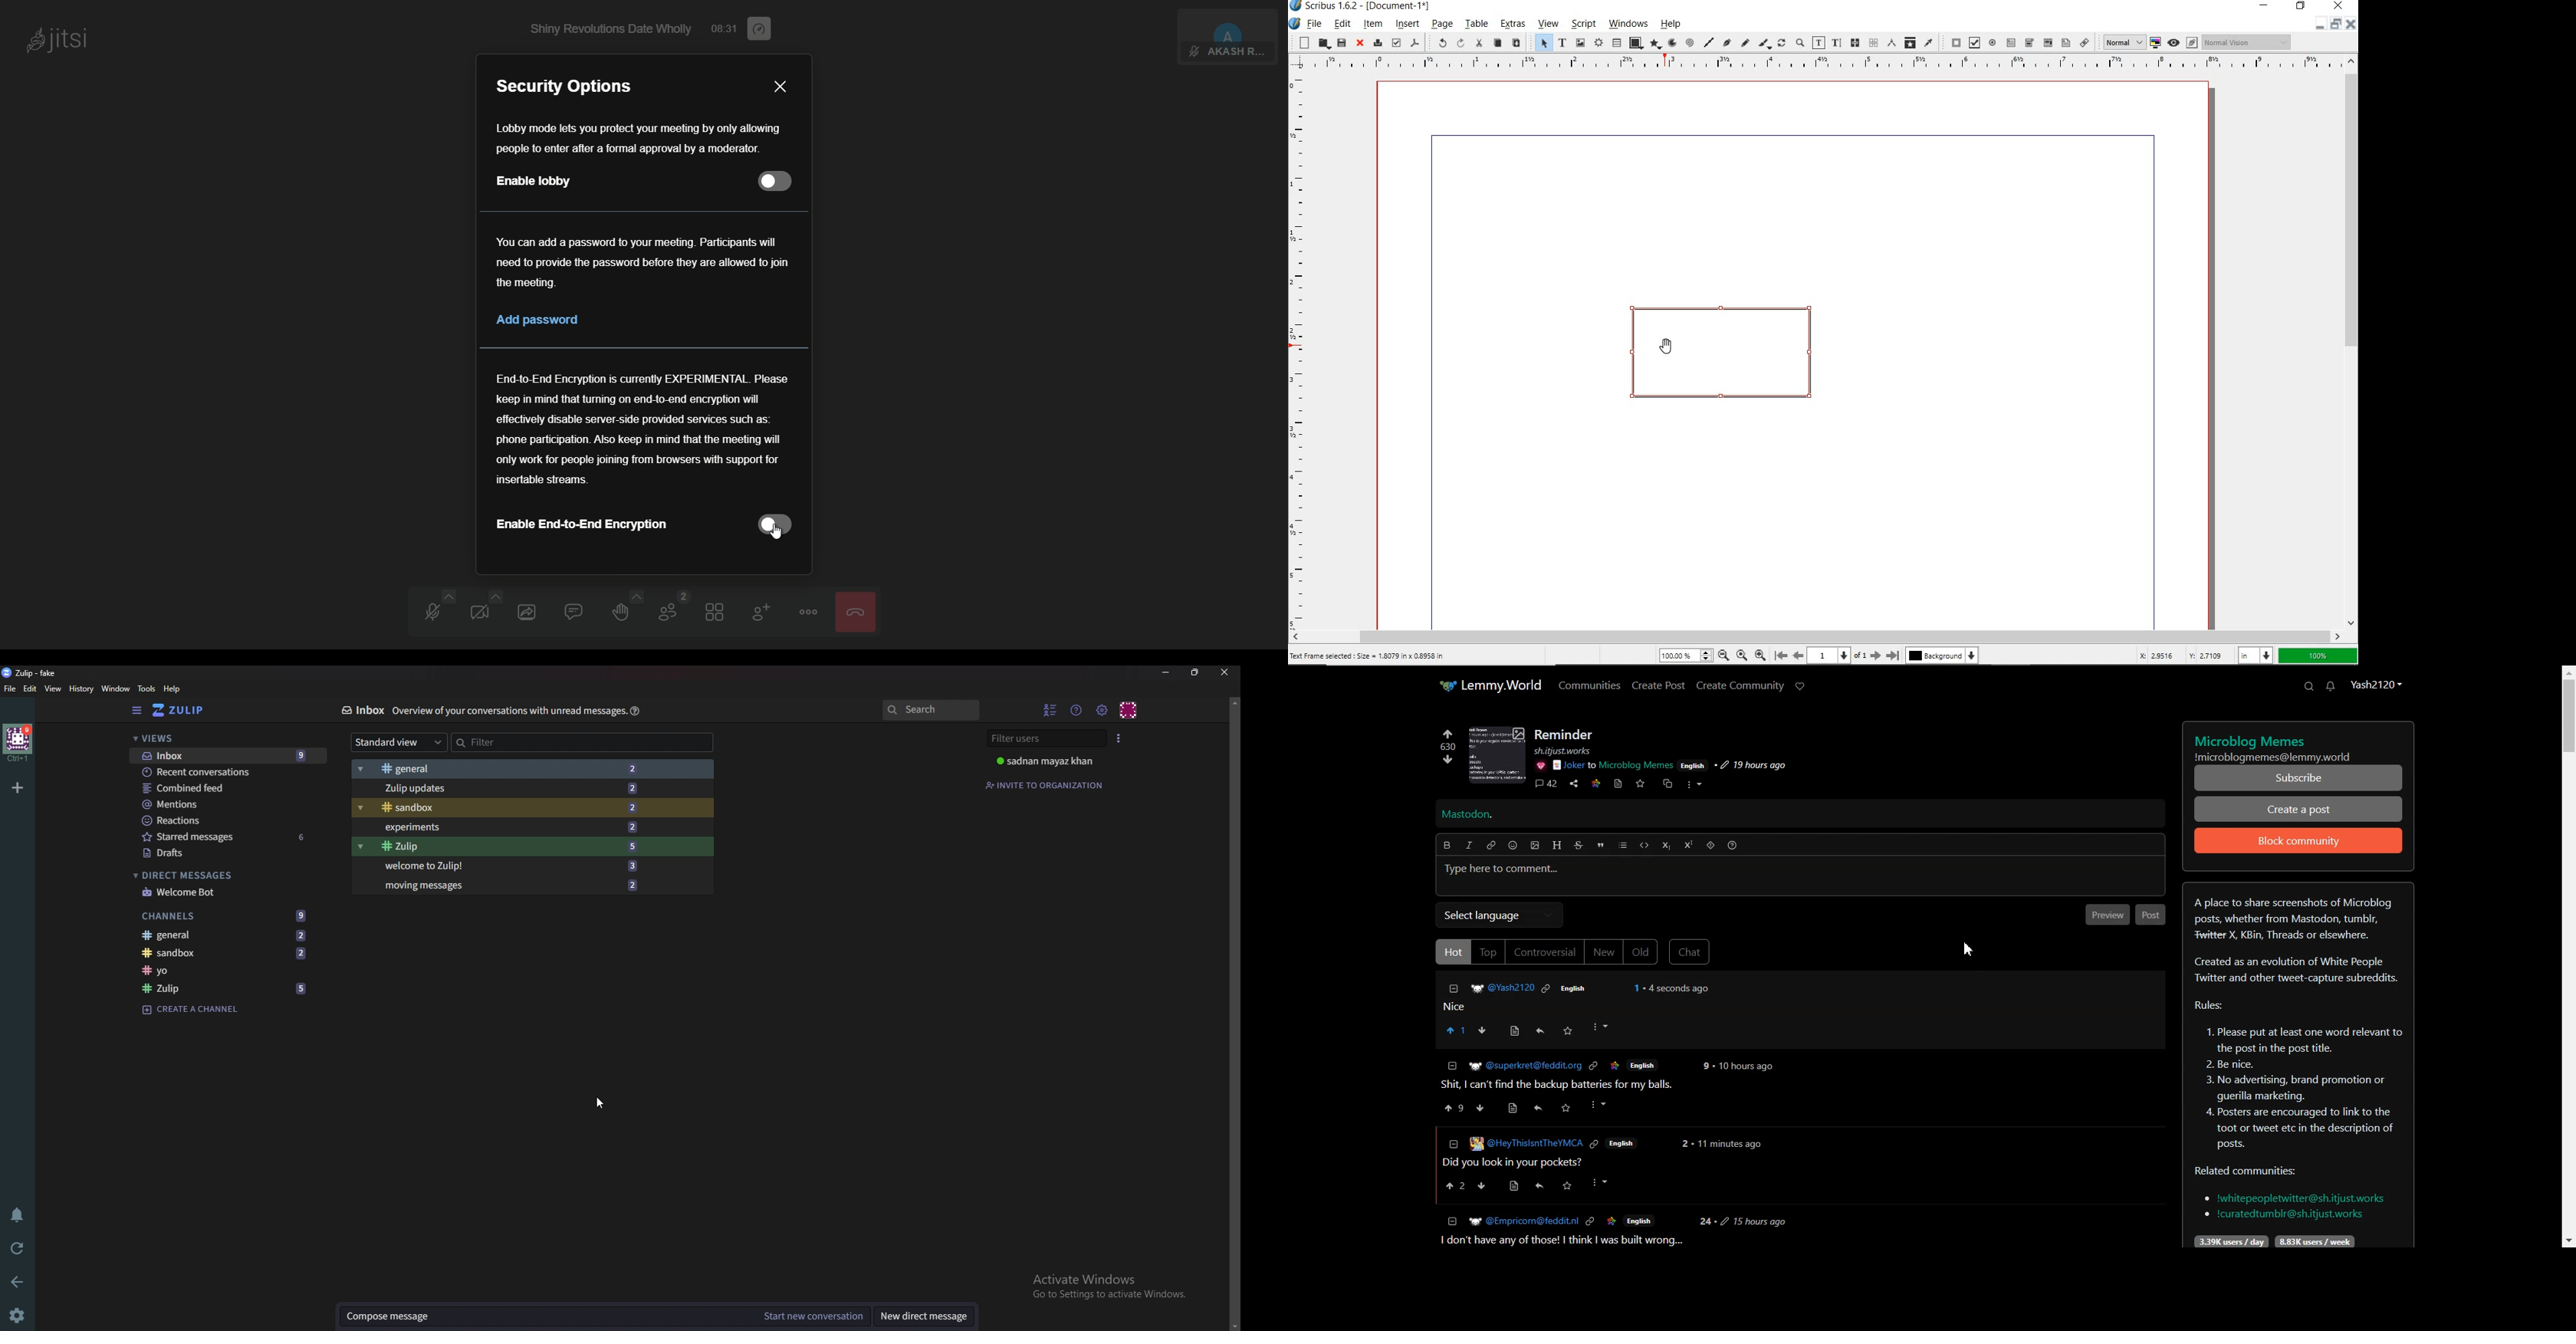 This screenshot has height=1344, width=2576. I want to click on Direct messages, so click(207, 875).